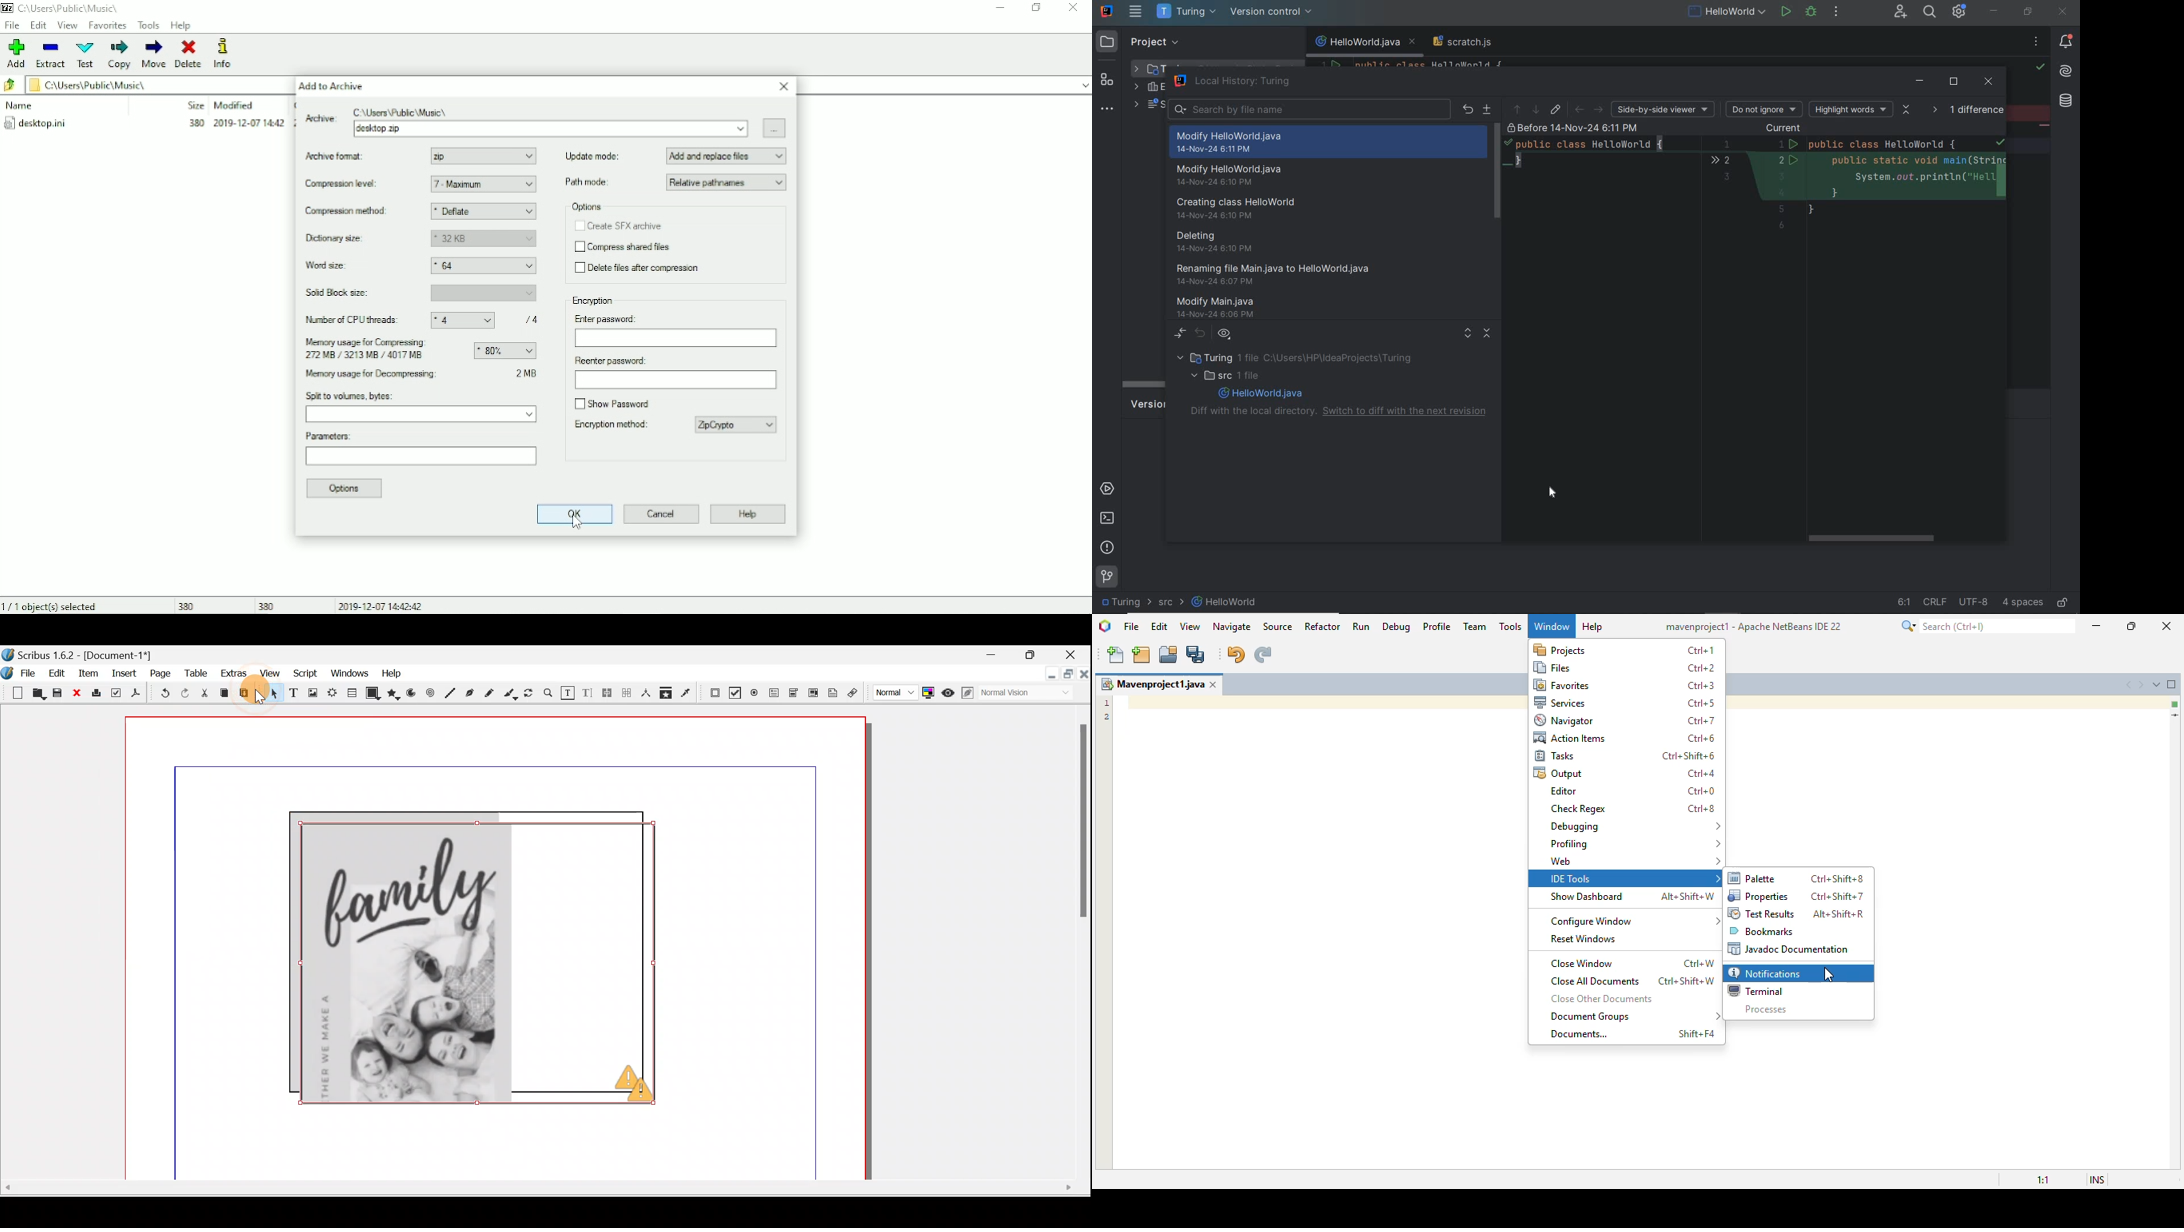 The image size is (2184, 1232). Describe the element at coordinates (1144, 384) in the screenshot. I see `scroll bar` at that location.